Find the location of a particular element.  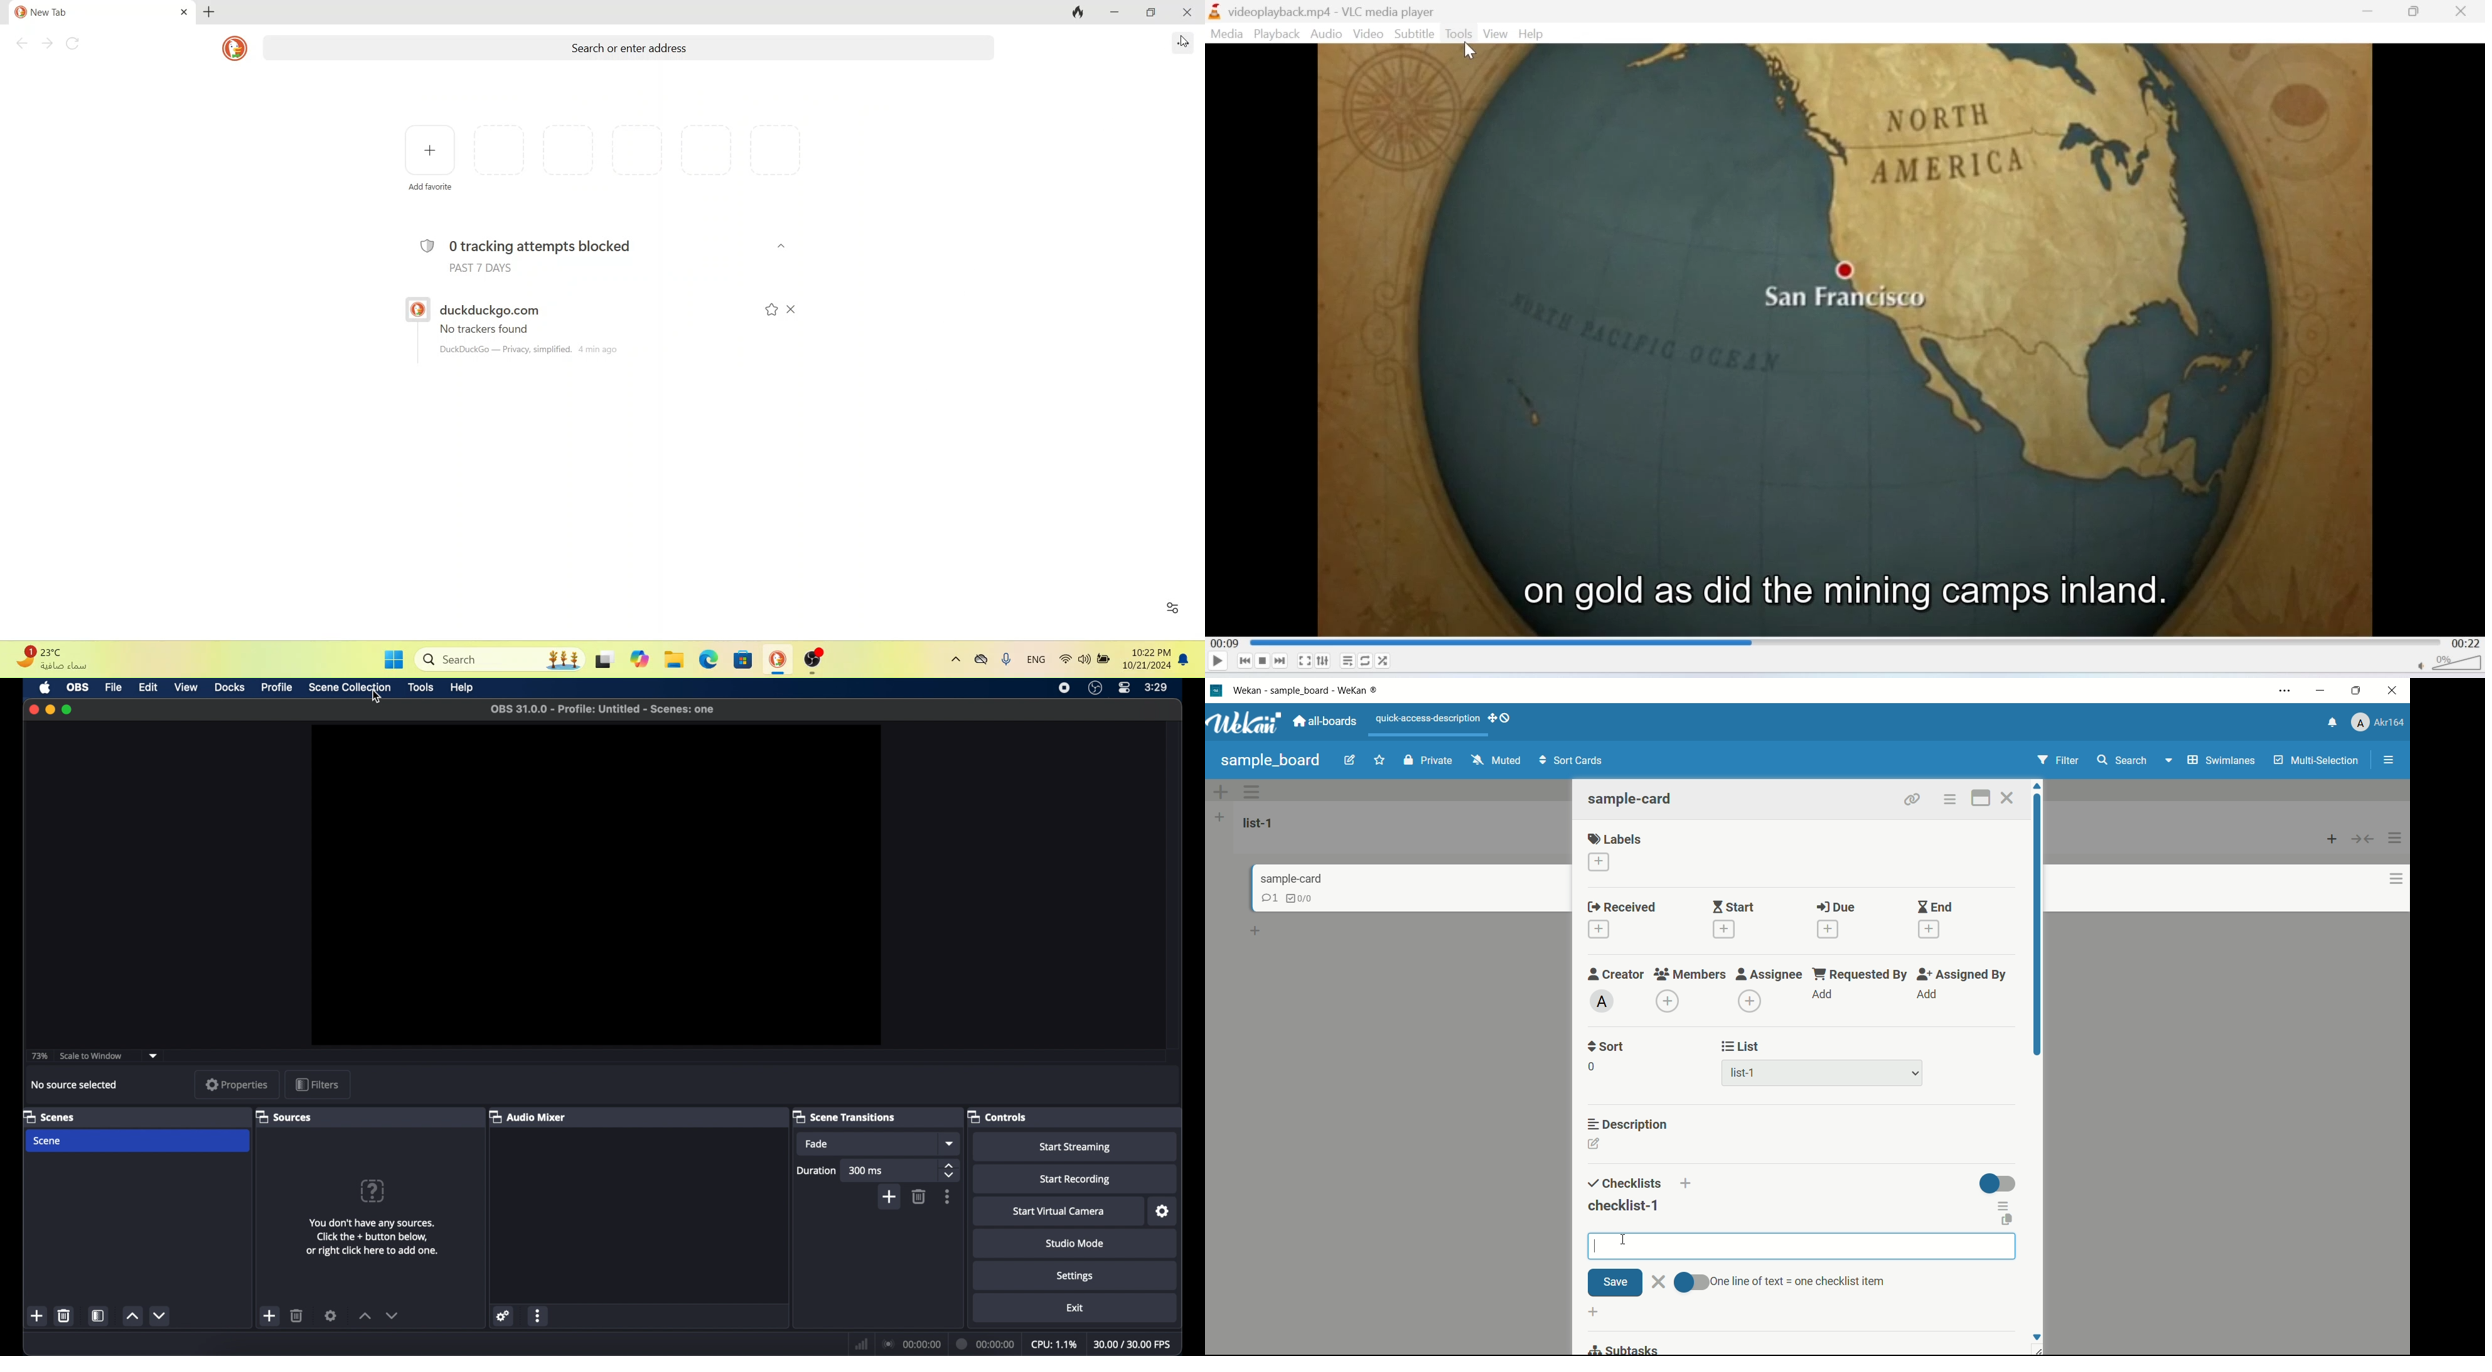

received is located at coordinates (1619, 907).